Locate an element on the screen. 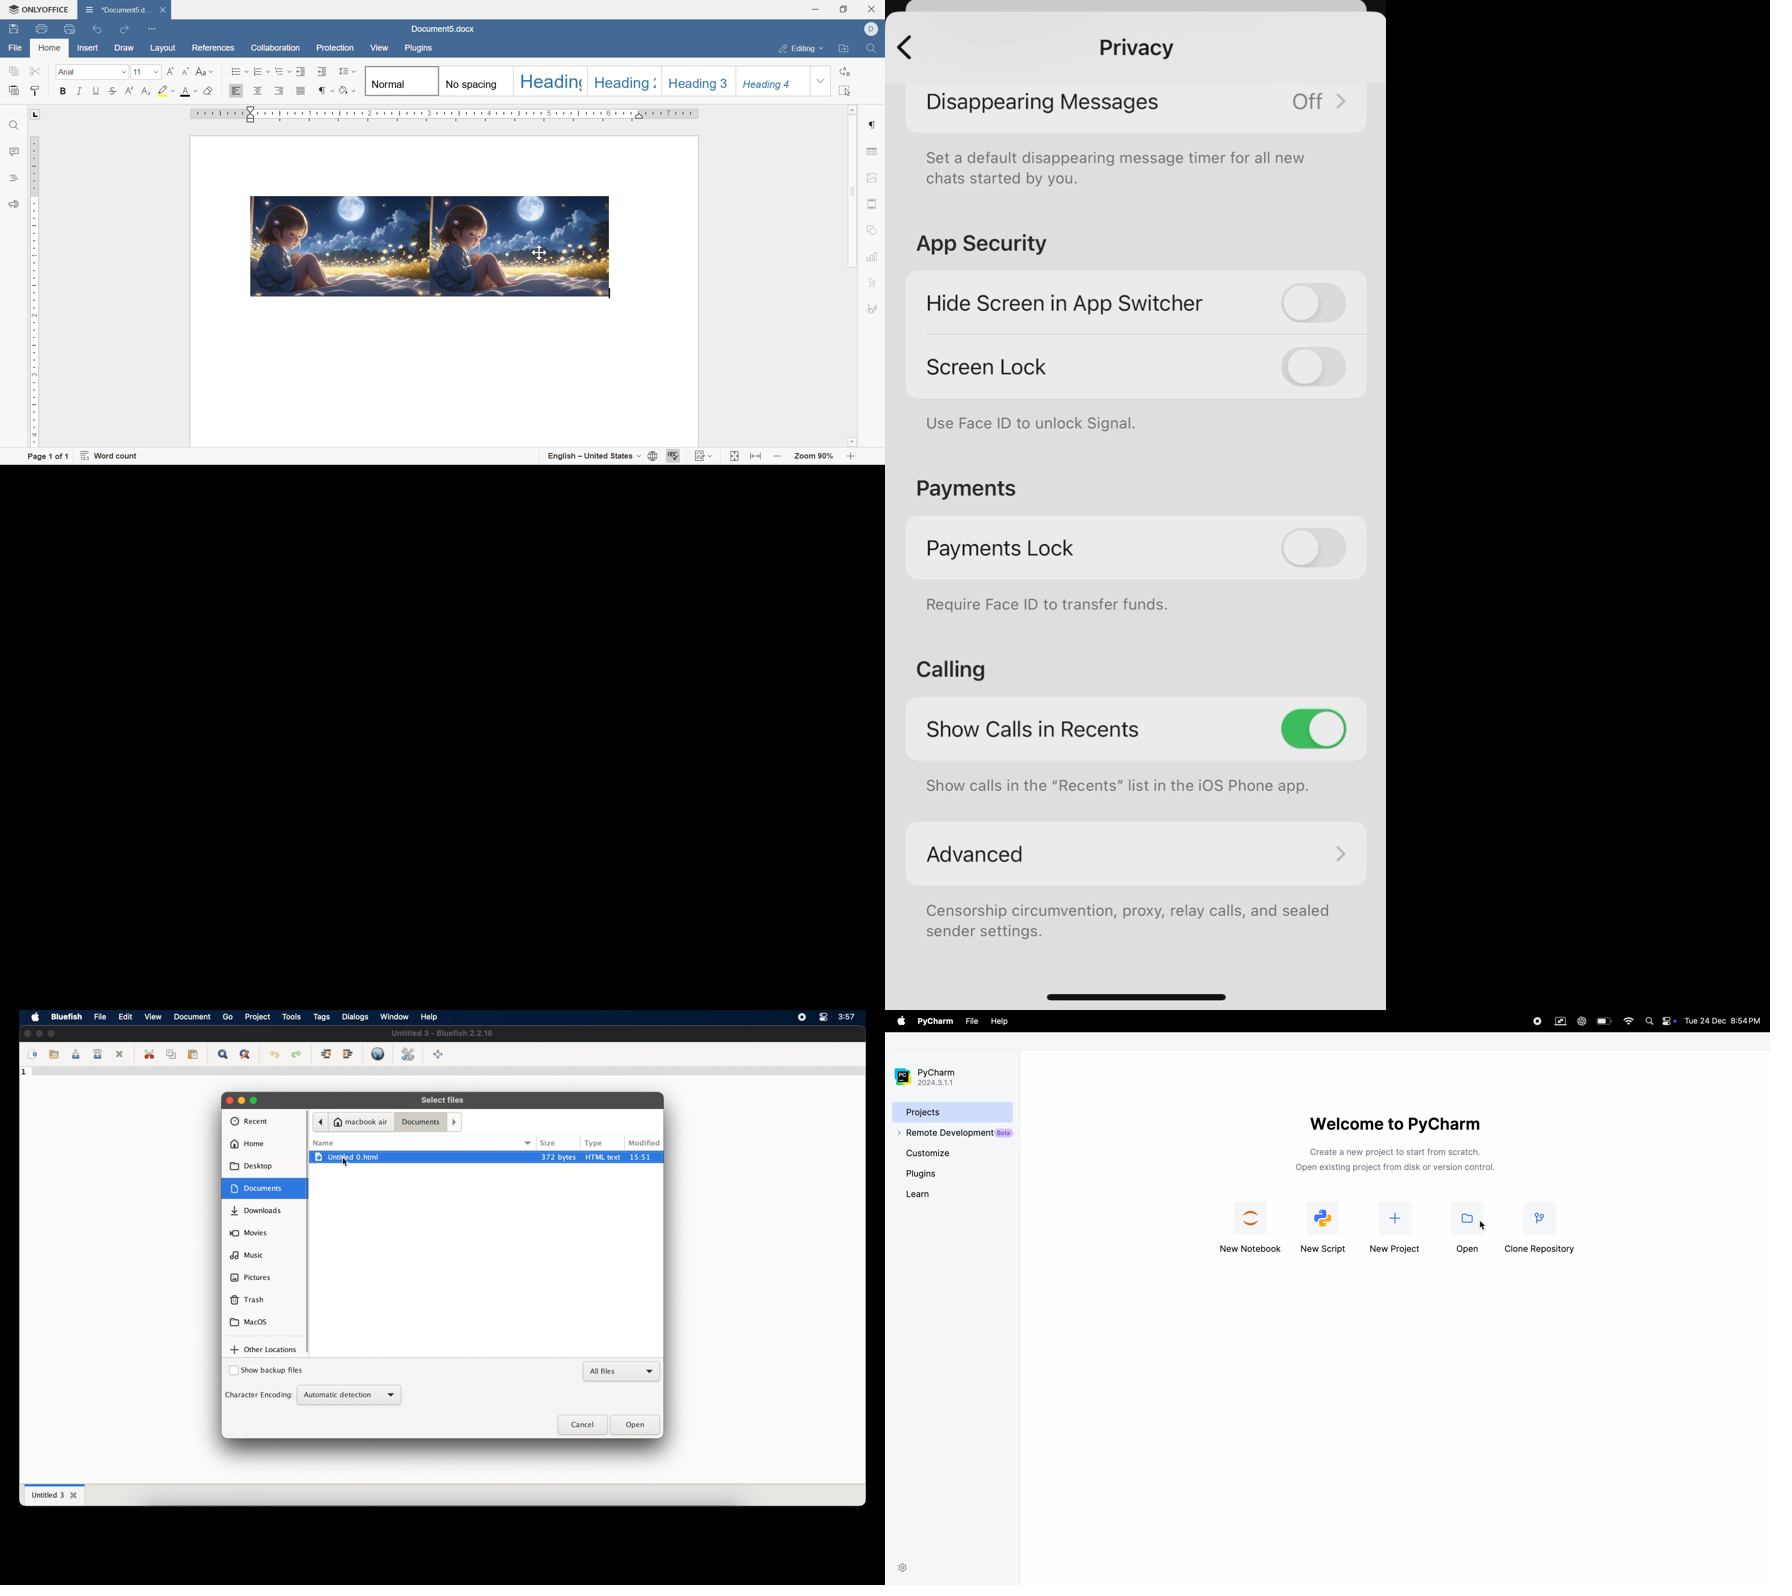  english - united states is located at coordinates (594, 456).